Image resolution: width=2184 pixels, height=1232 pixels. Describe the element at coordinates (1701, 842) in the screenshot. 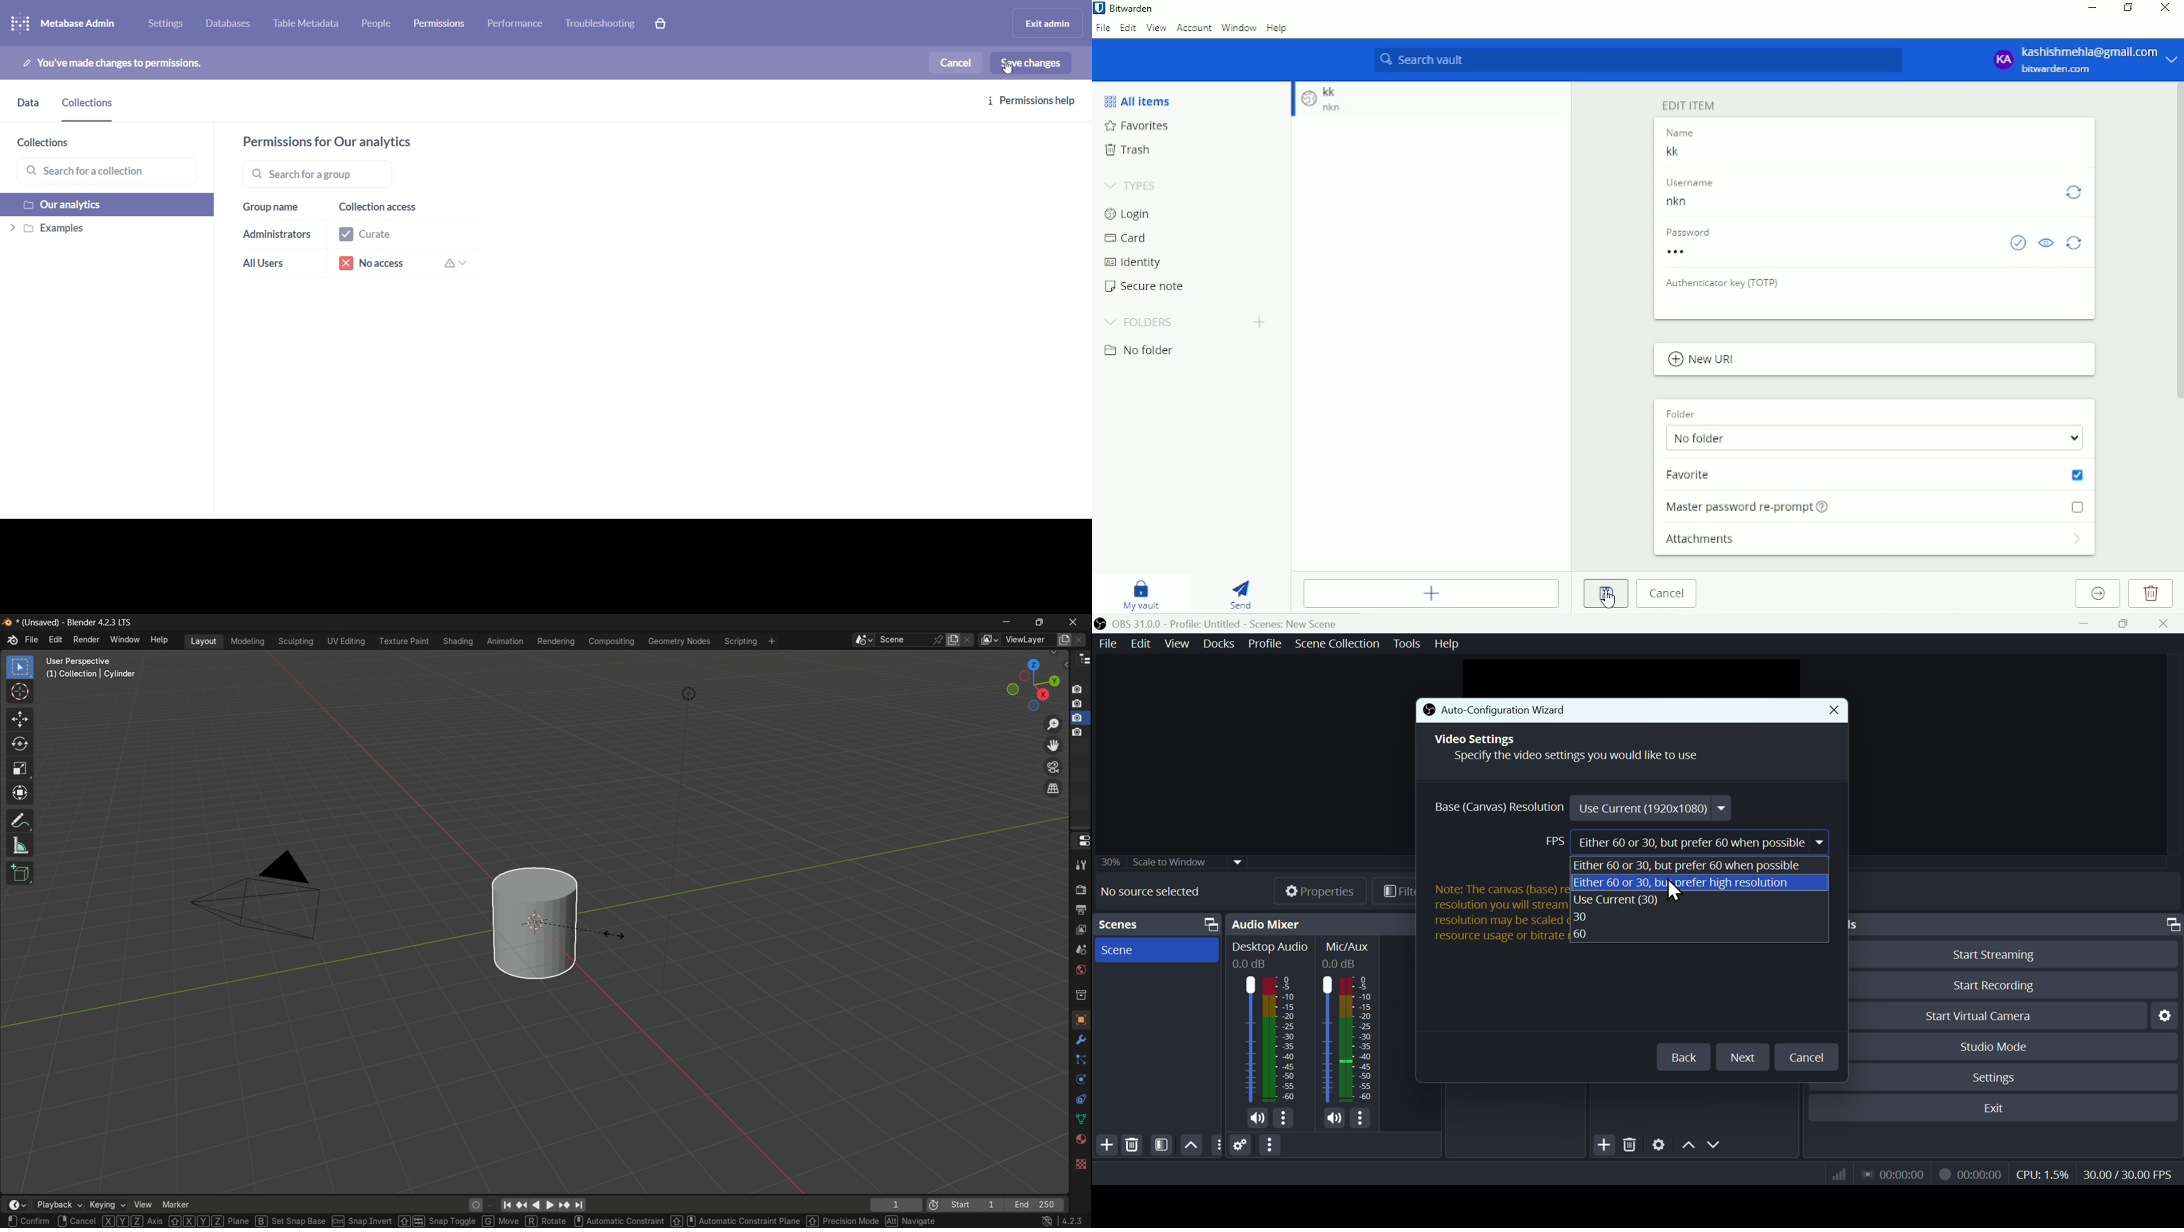

I see `Either 60 or 30, but prefer 60 when possible` at that location.